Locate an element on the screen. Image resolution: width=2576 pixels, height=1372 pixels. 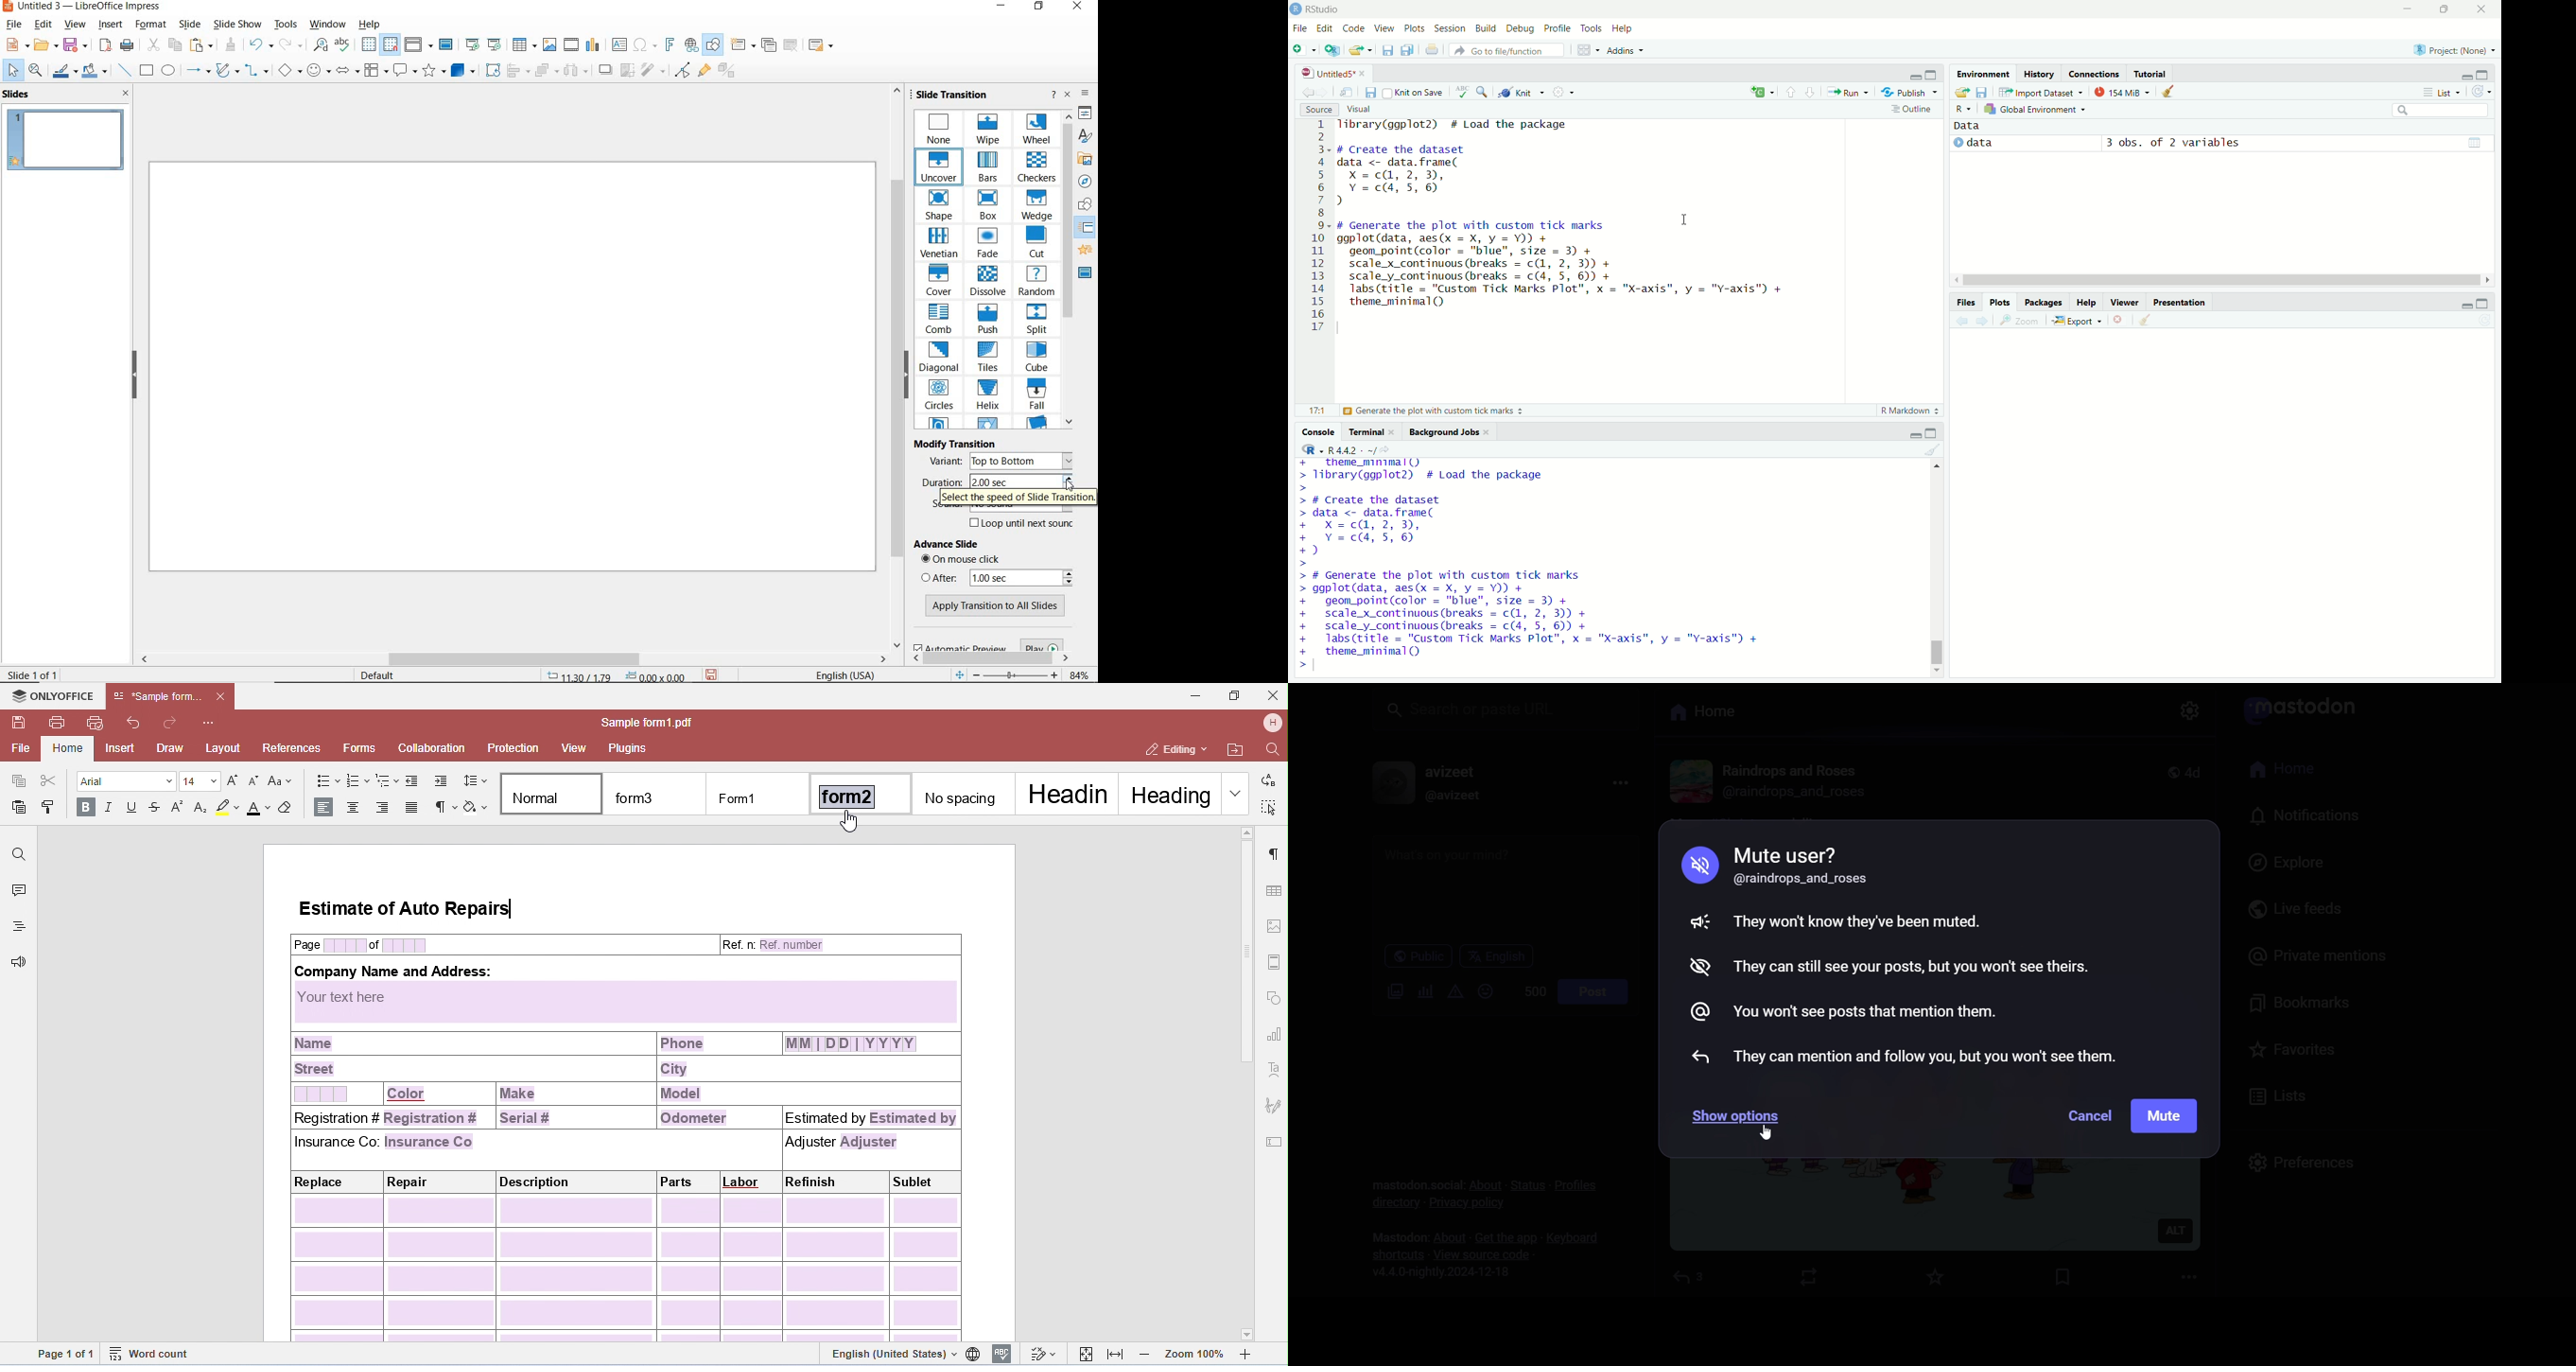
settings is located at coordinates (1566, 92).